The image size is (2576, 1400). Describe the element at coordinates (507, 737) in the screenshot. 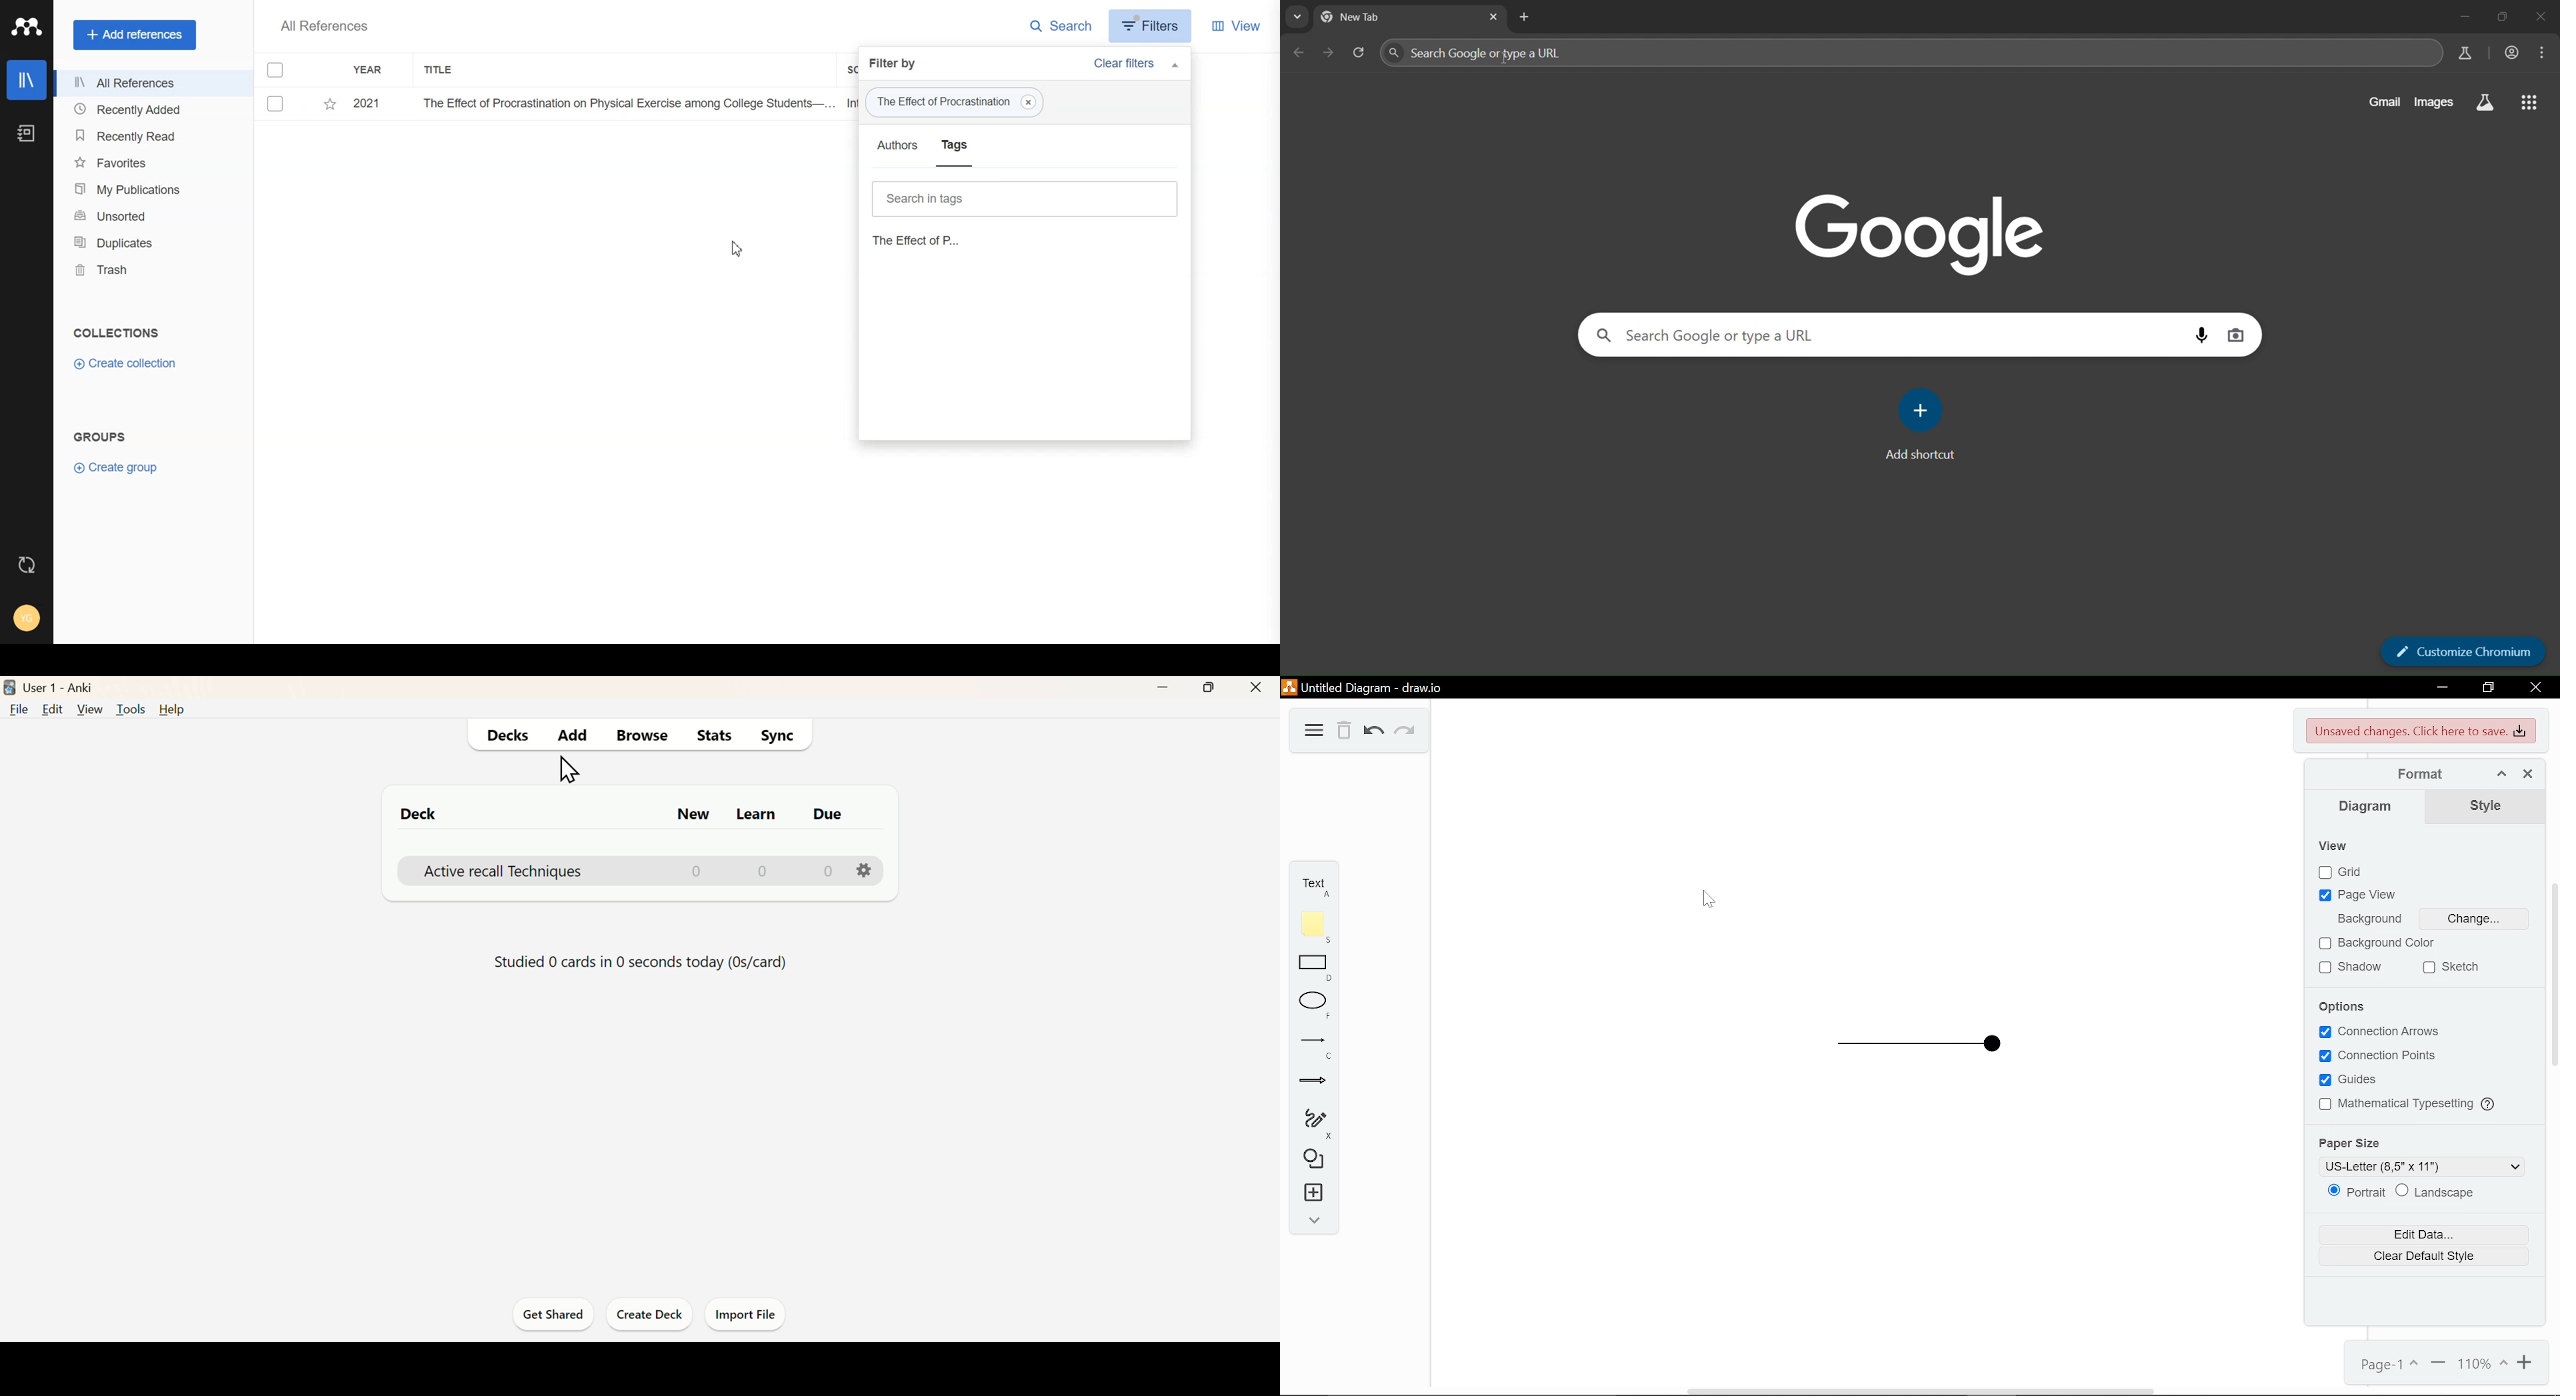

I see `Decks` at that location.